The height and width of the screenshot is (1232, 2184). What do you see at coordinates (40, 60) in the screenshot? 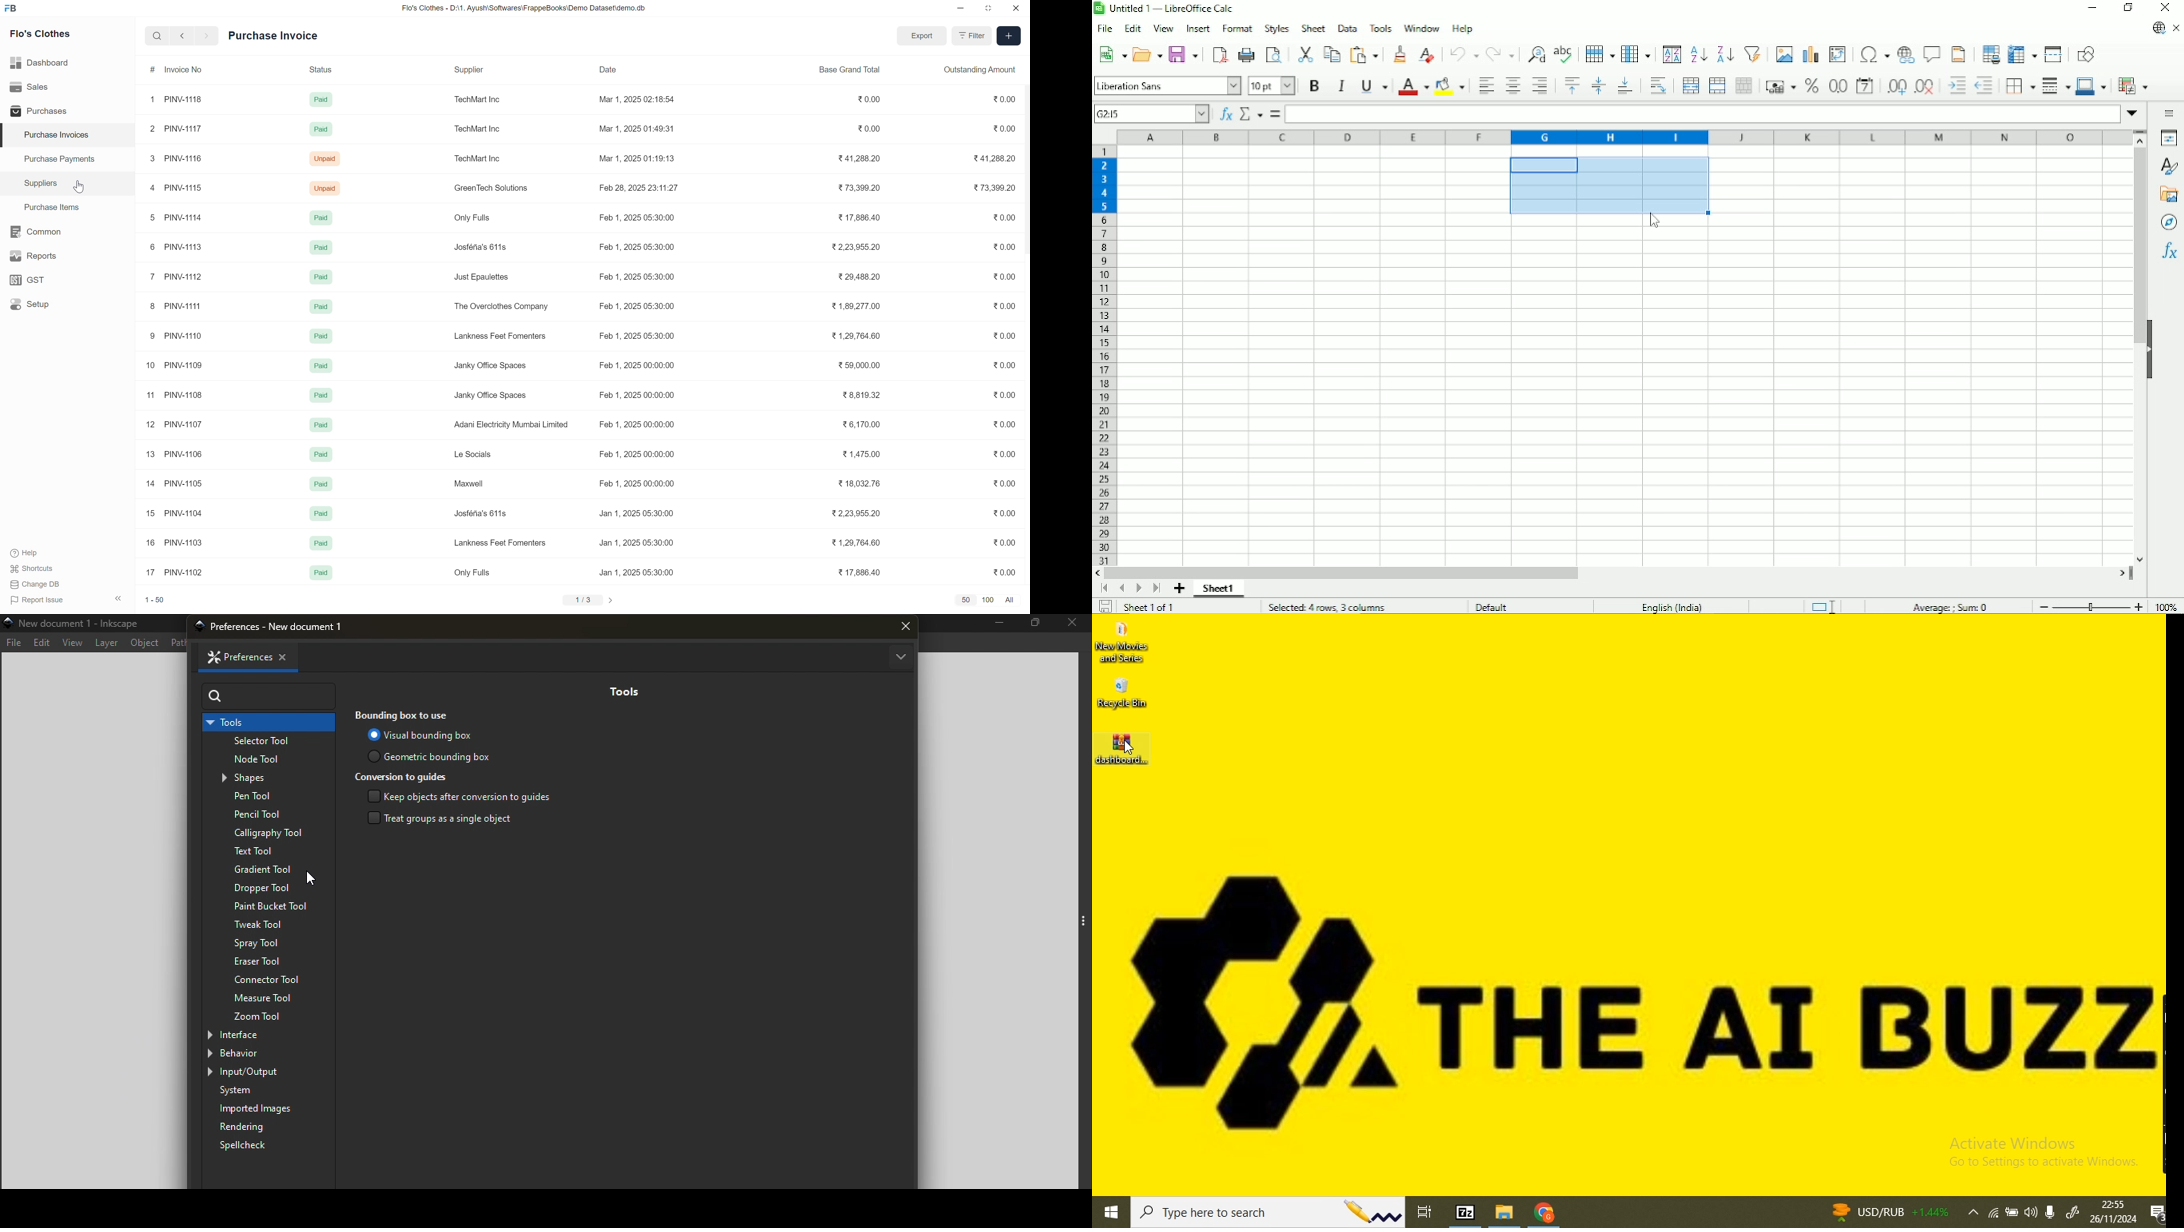
I see `Dashboard` at bounding box center [40, 60].